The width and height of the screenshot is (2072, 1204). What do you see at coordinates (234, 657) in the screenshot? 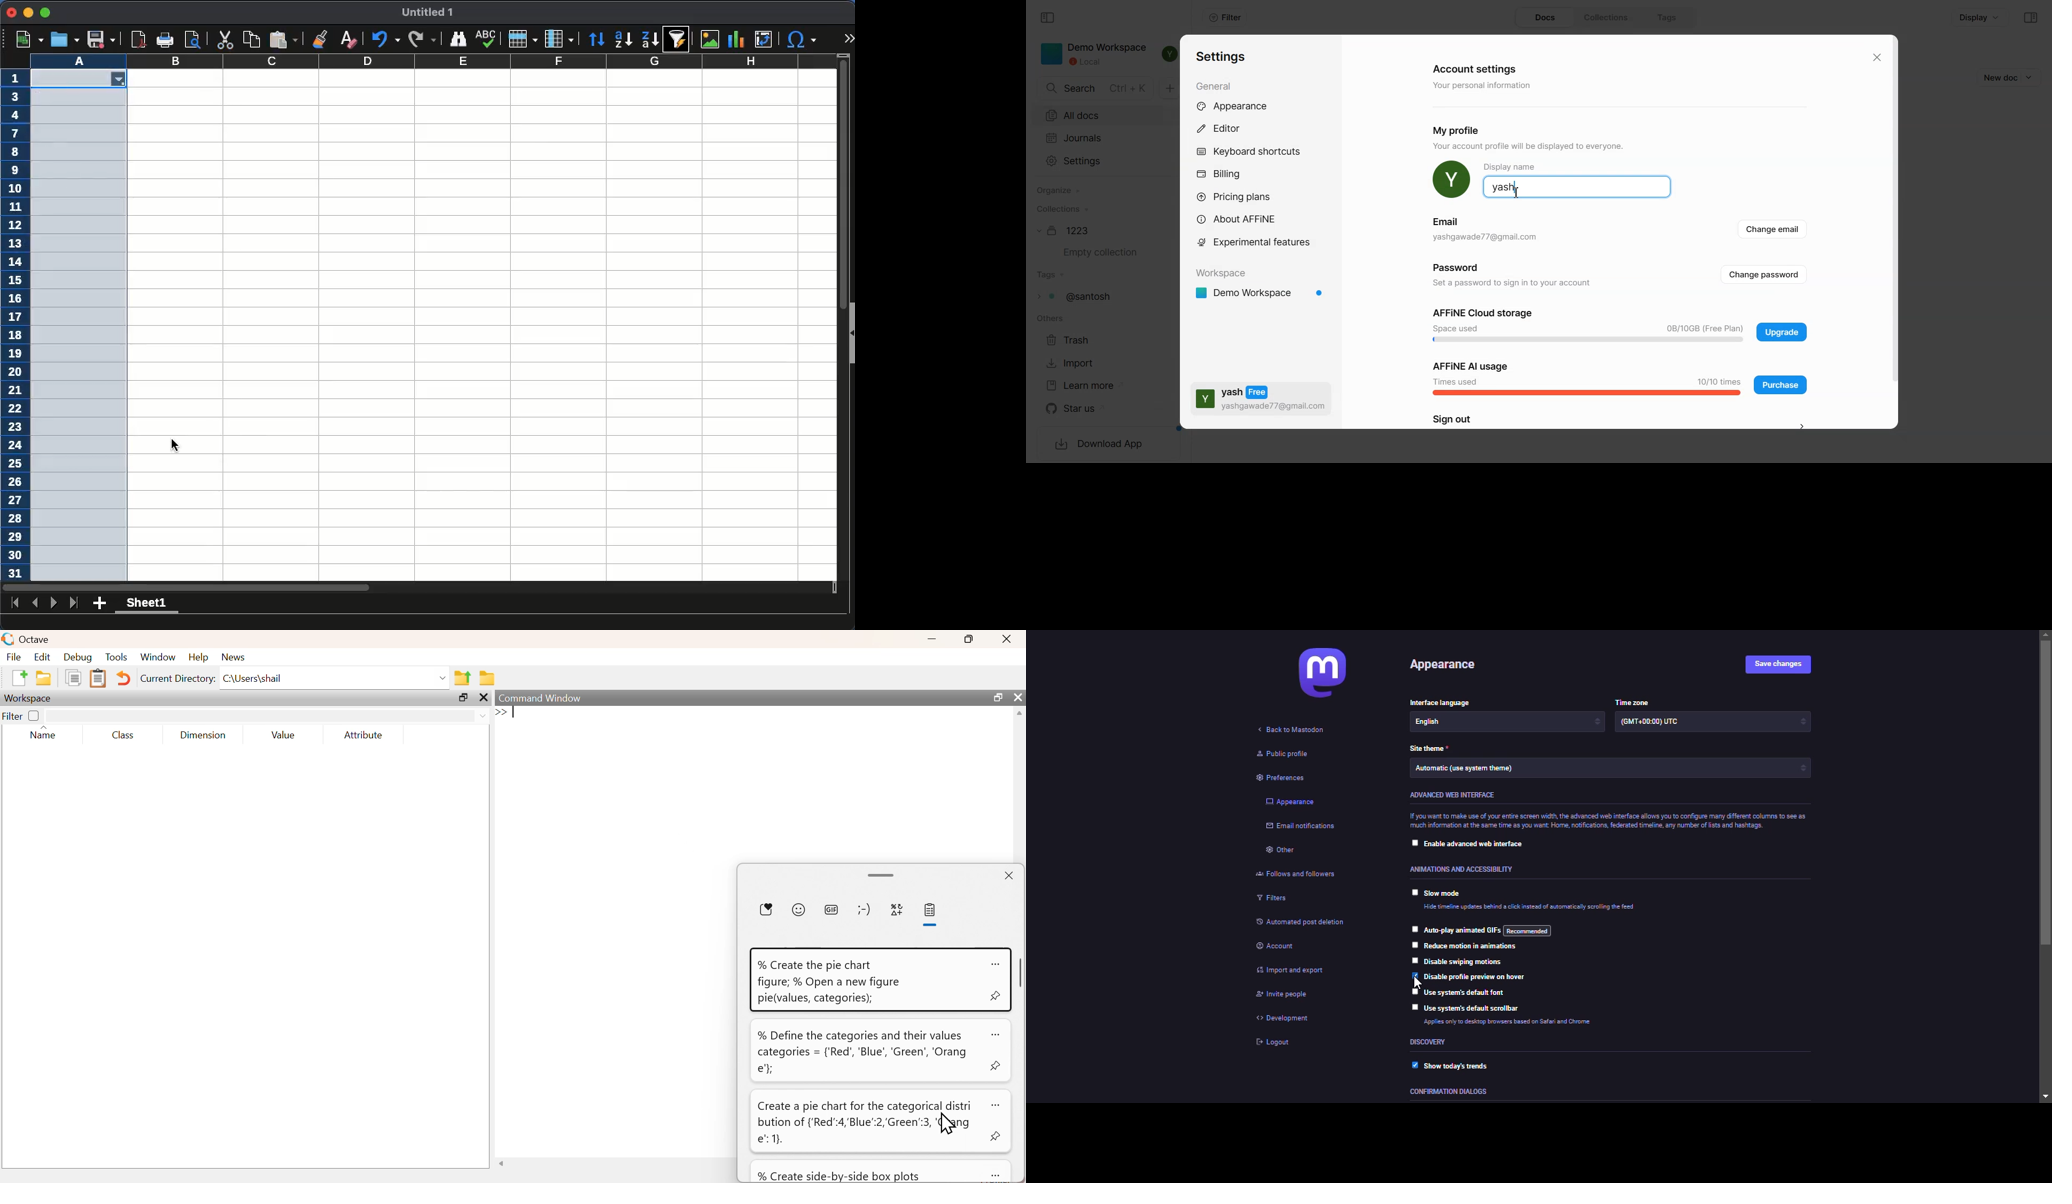
I see `News` at bounding box center [234, 657].